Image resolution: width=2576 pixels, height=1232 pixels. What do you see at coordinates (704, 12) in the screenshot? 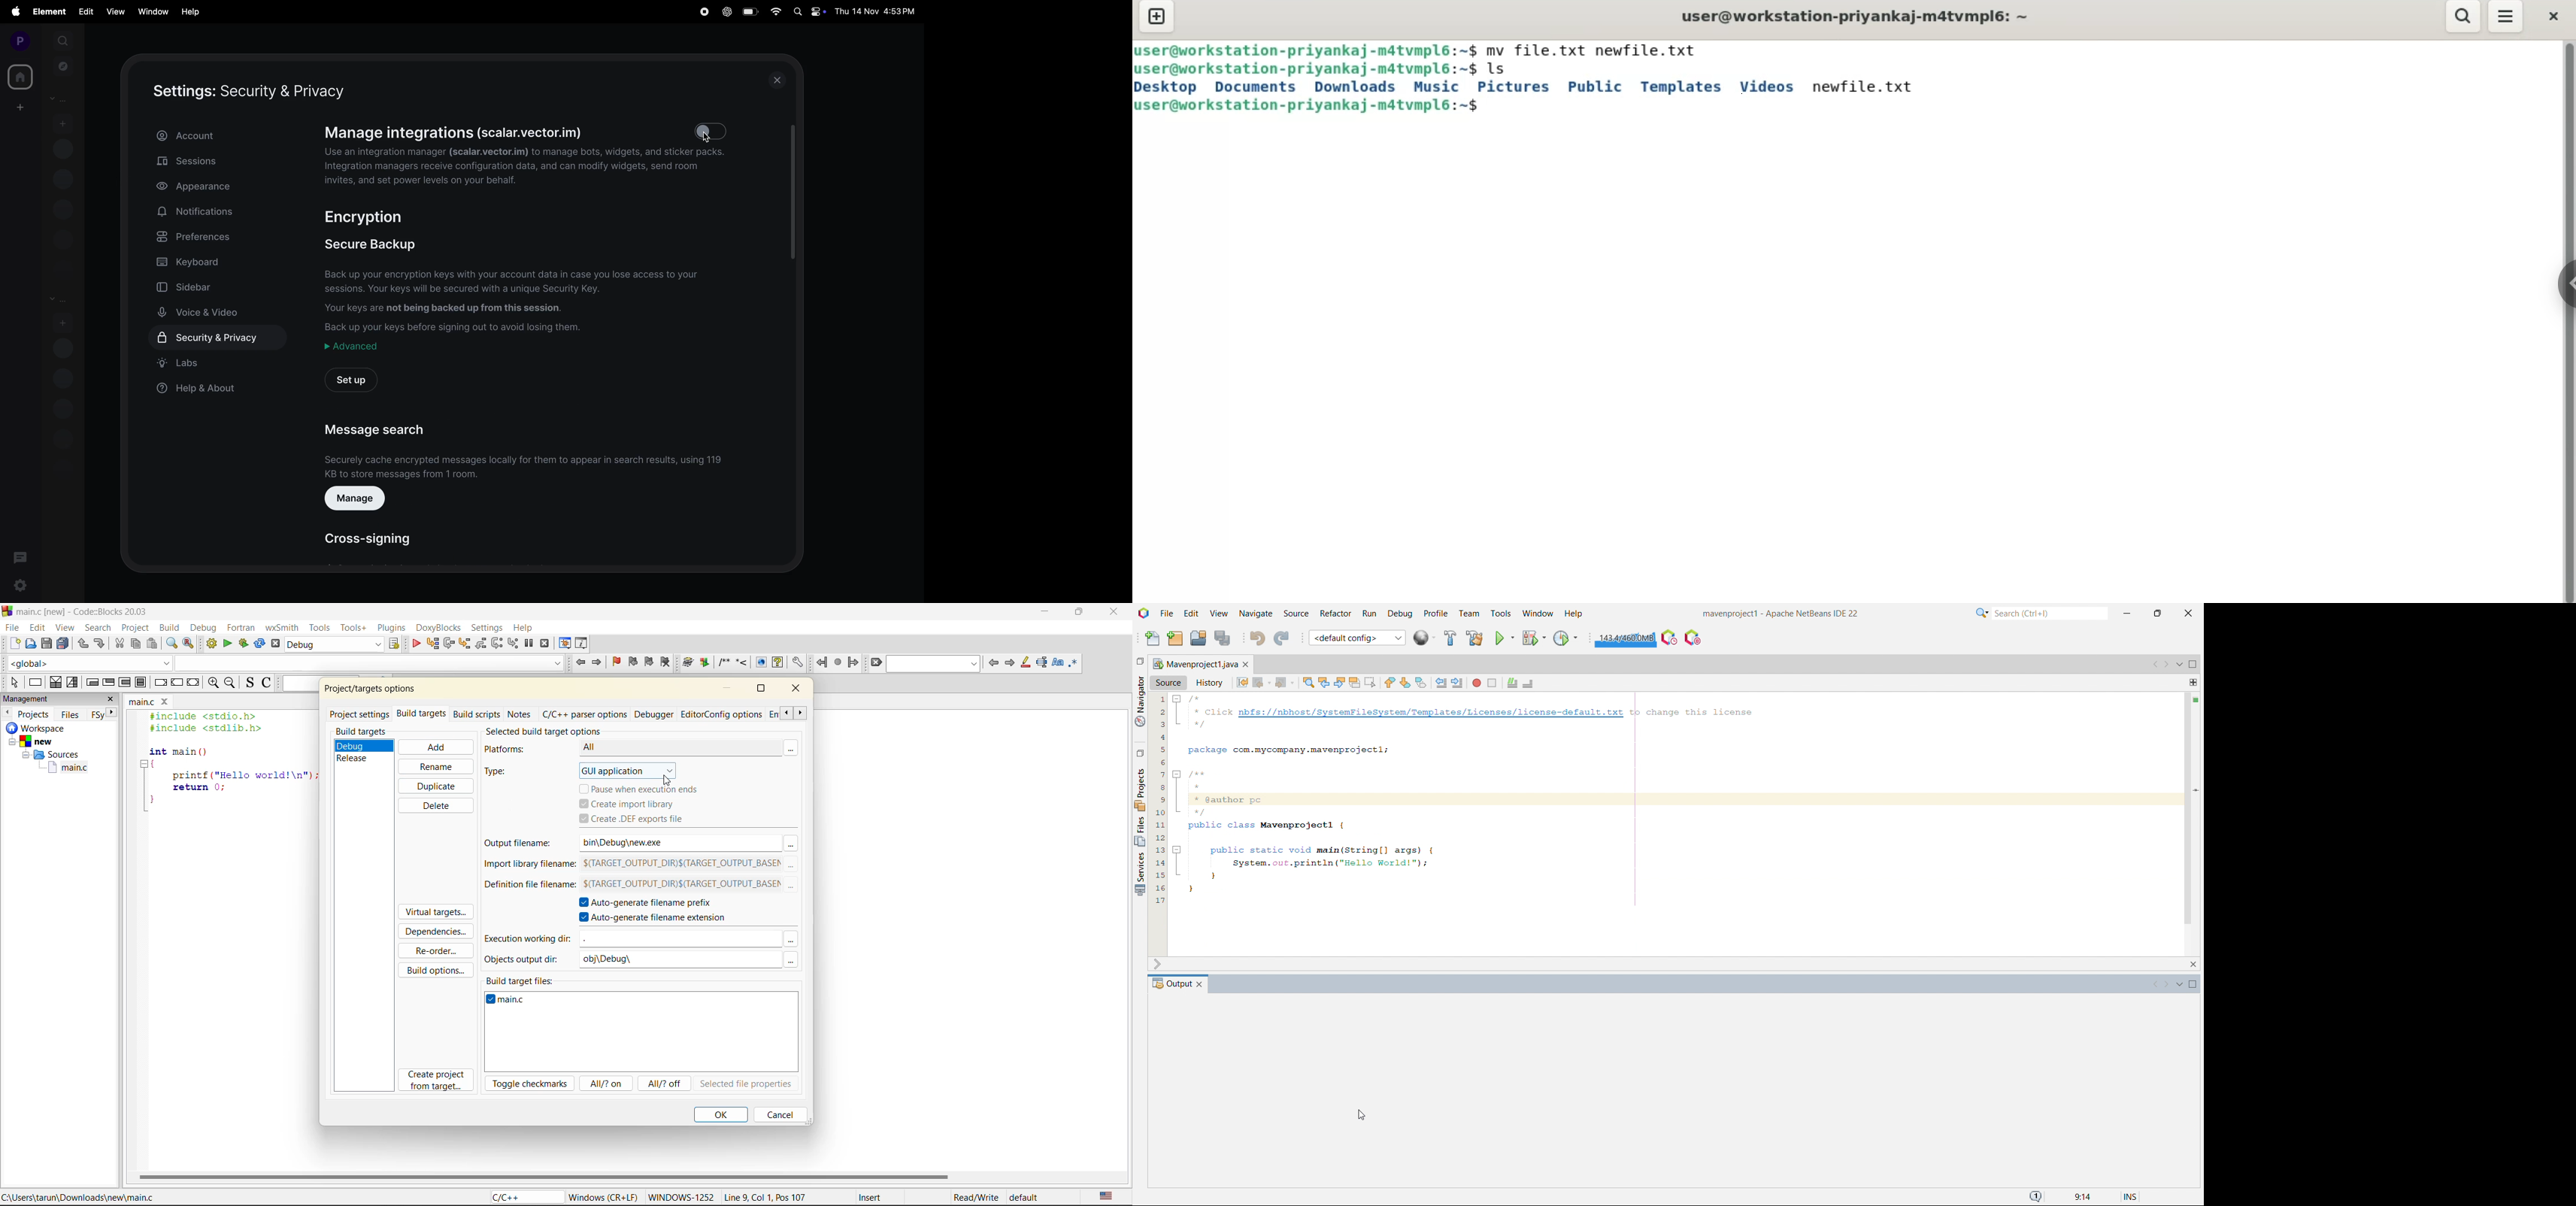
I see `record` at bounding box center [704, 12].